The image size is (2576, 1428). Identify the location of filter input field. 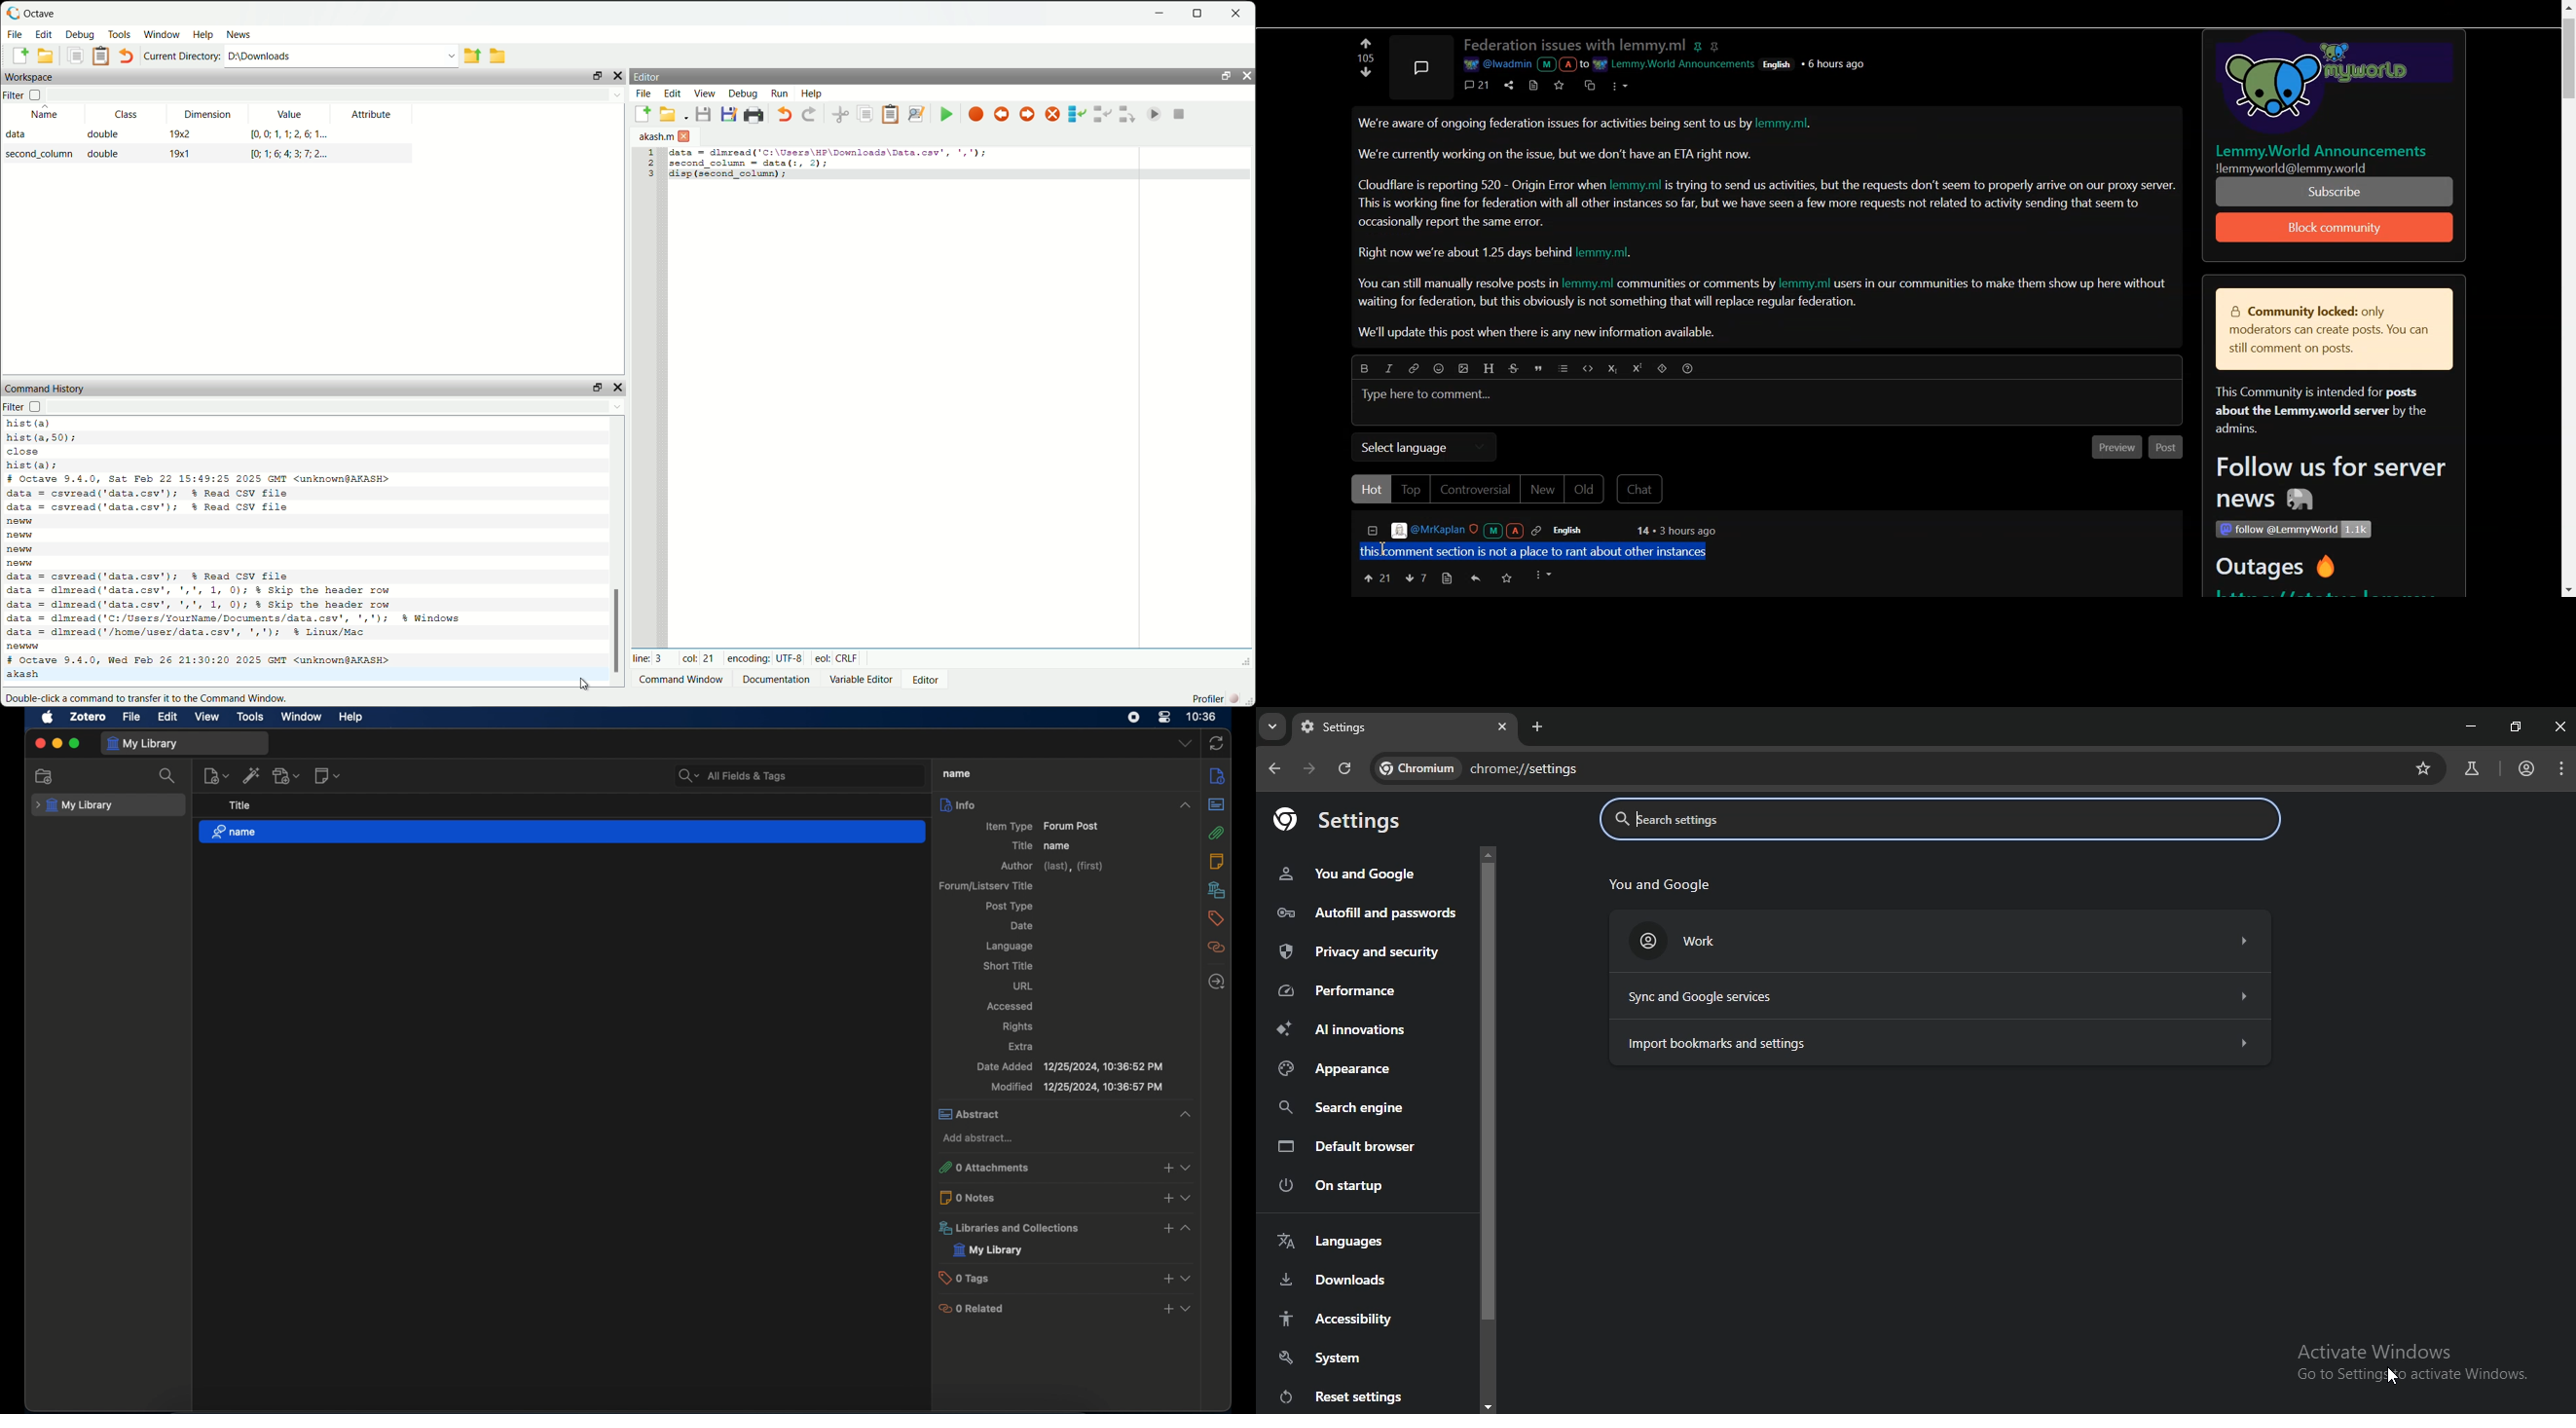
(343, 408).